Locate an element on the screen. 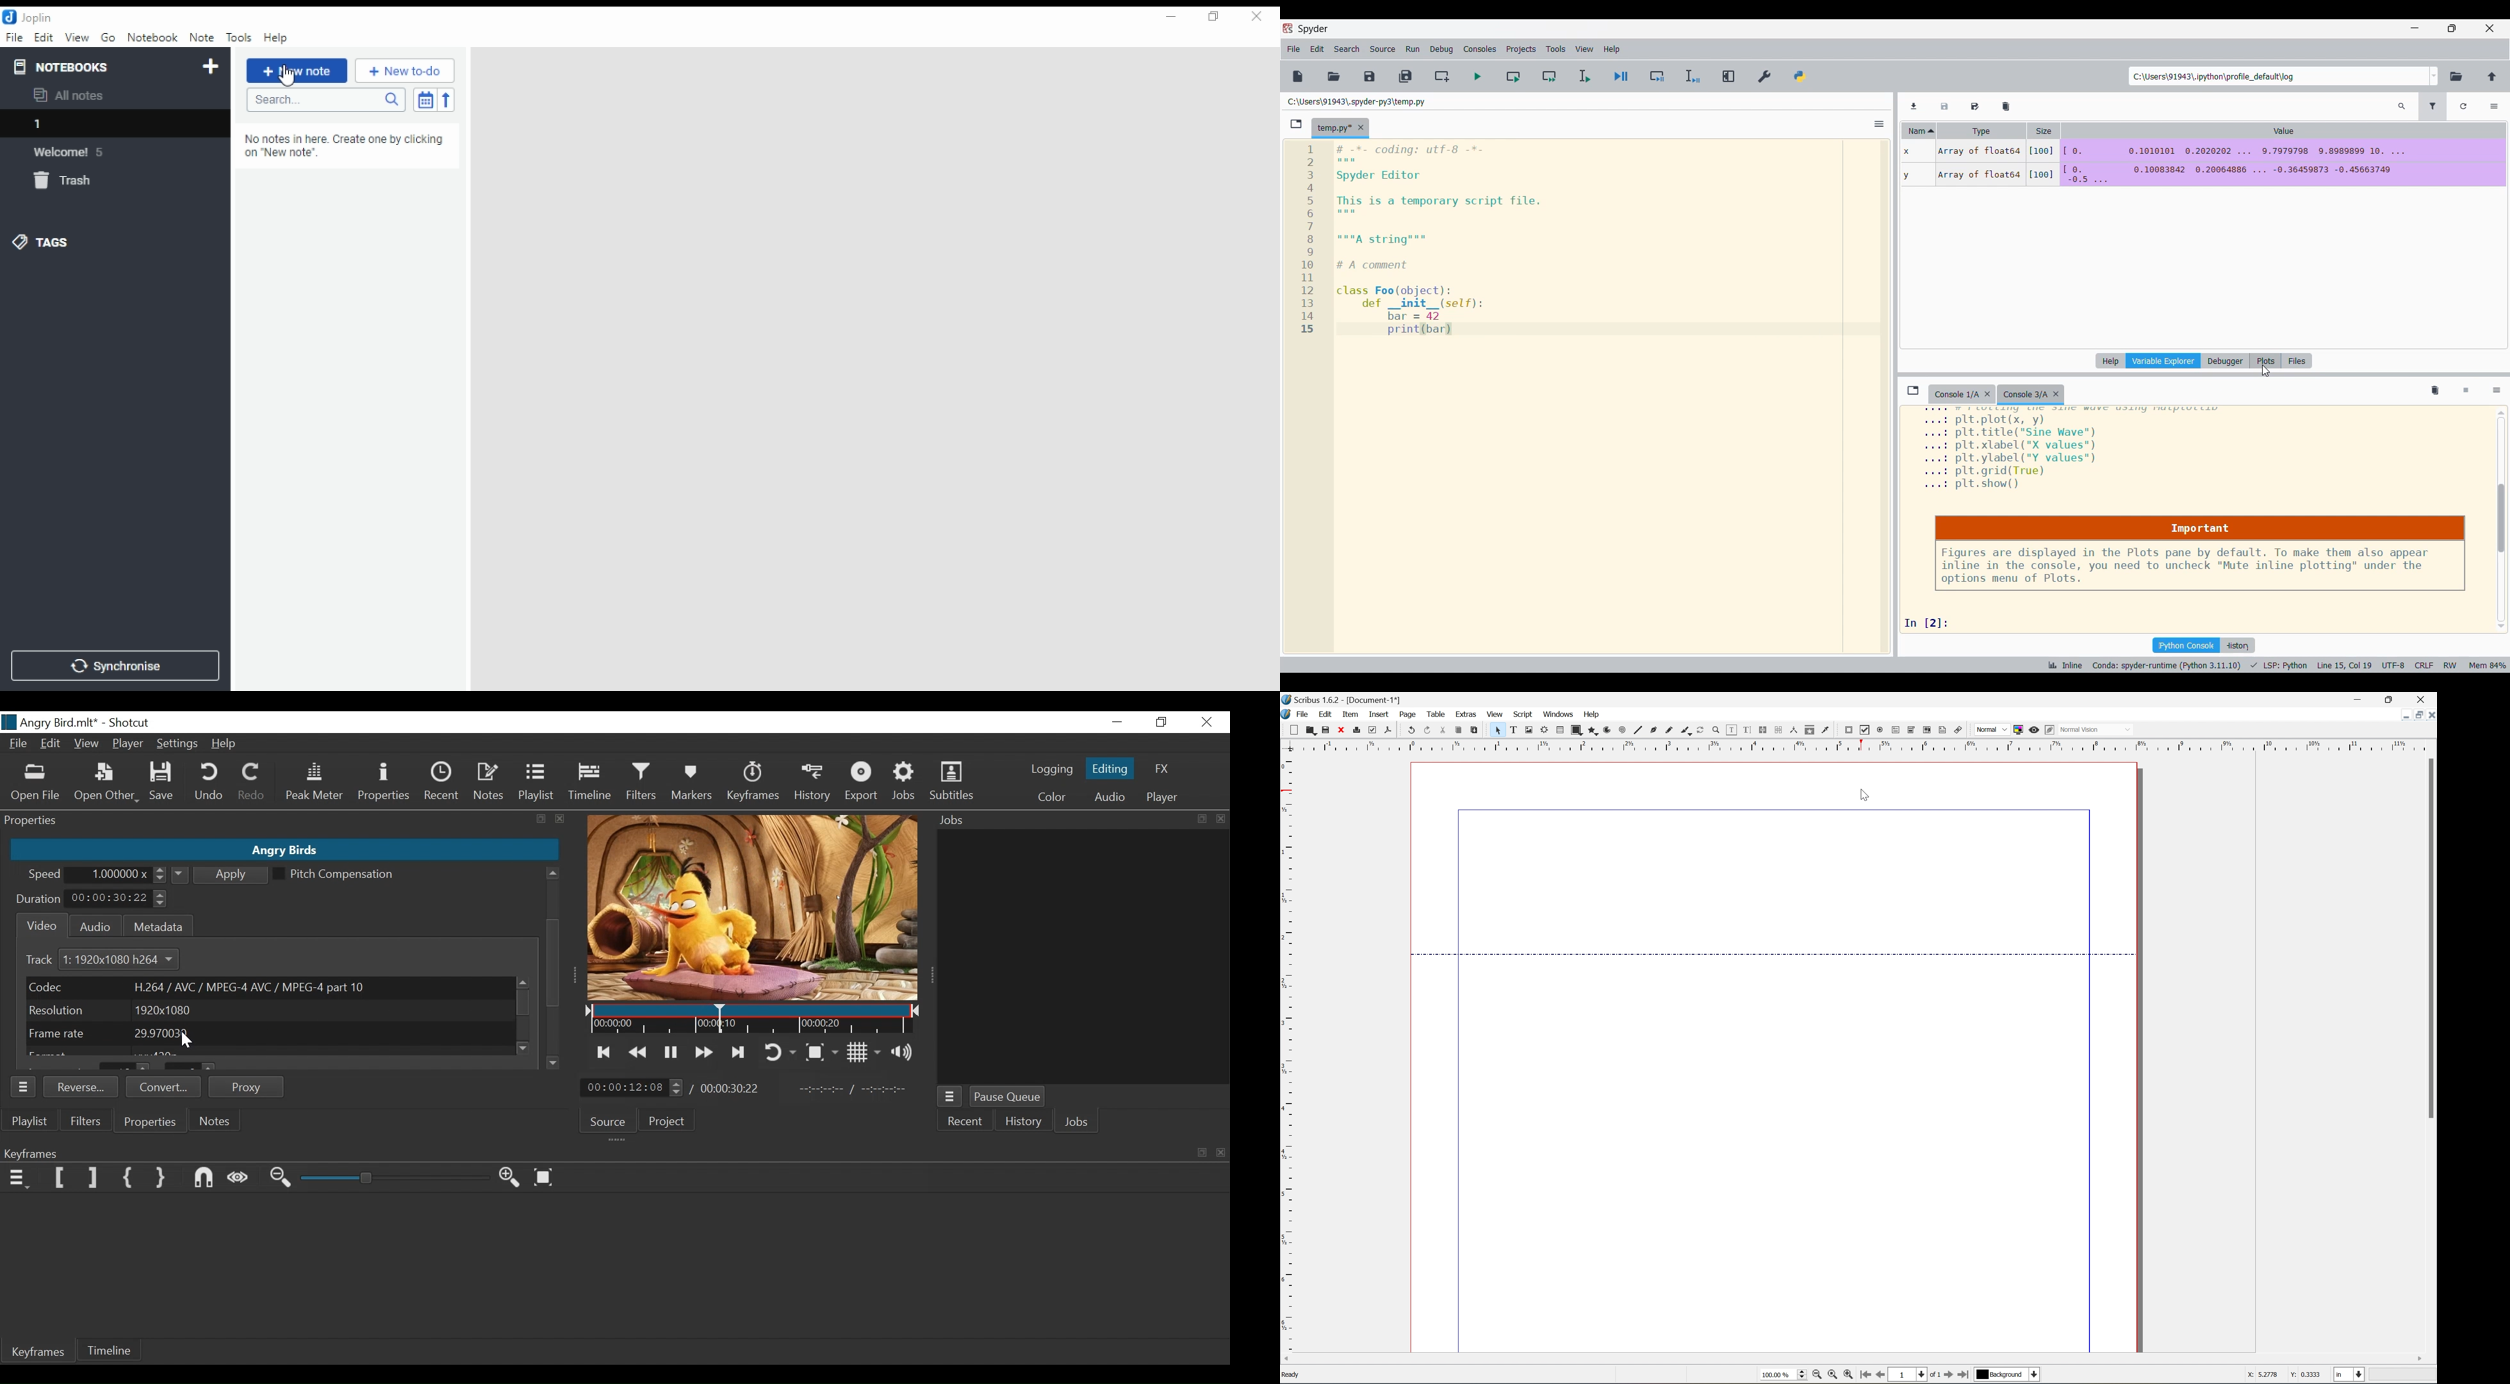 This screenshot has width=2520, height=1400. synchronize is located at coordinates (116, 666).